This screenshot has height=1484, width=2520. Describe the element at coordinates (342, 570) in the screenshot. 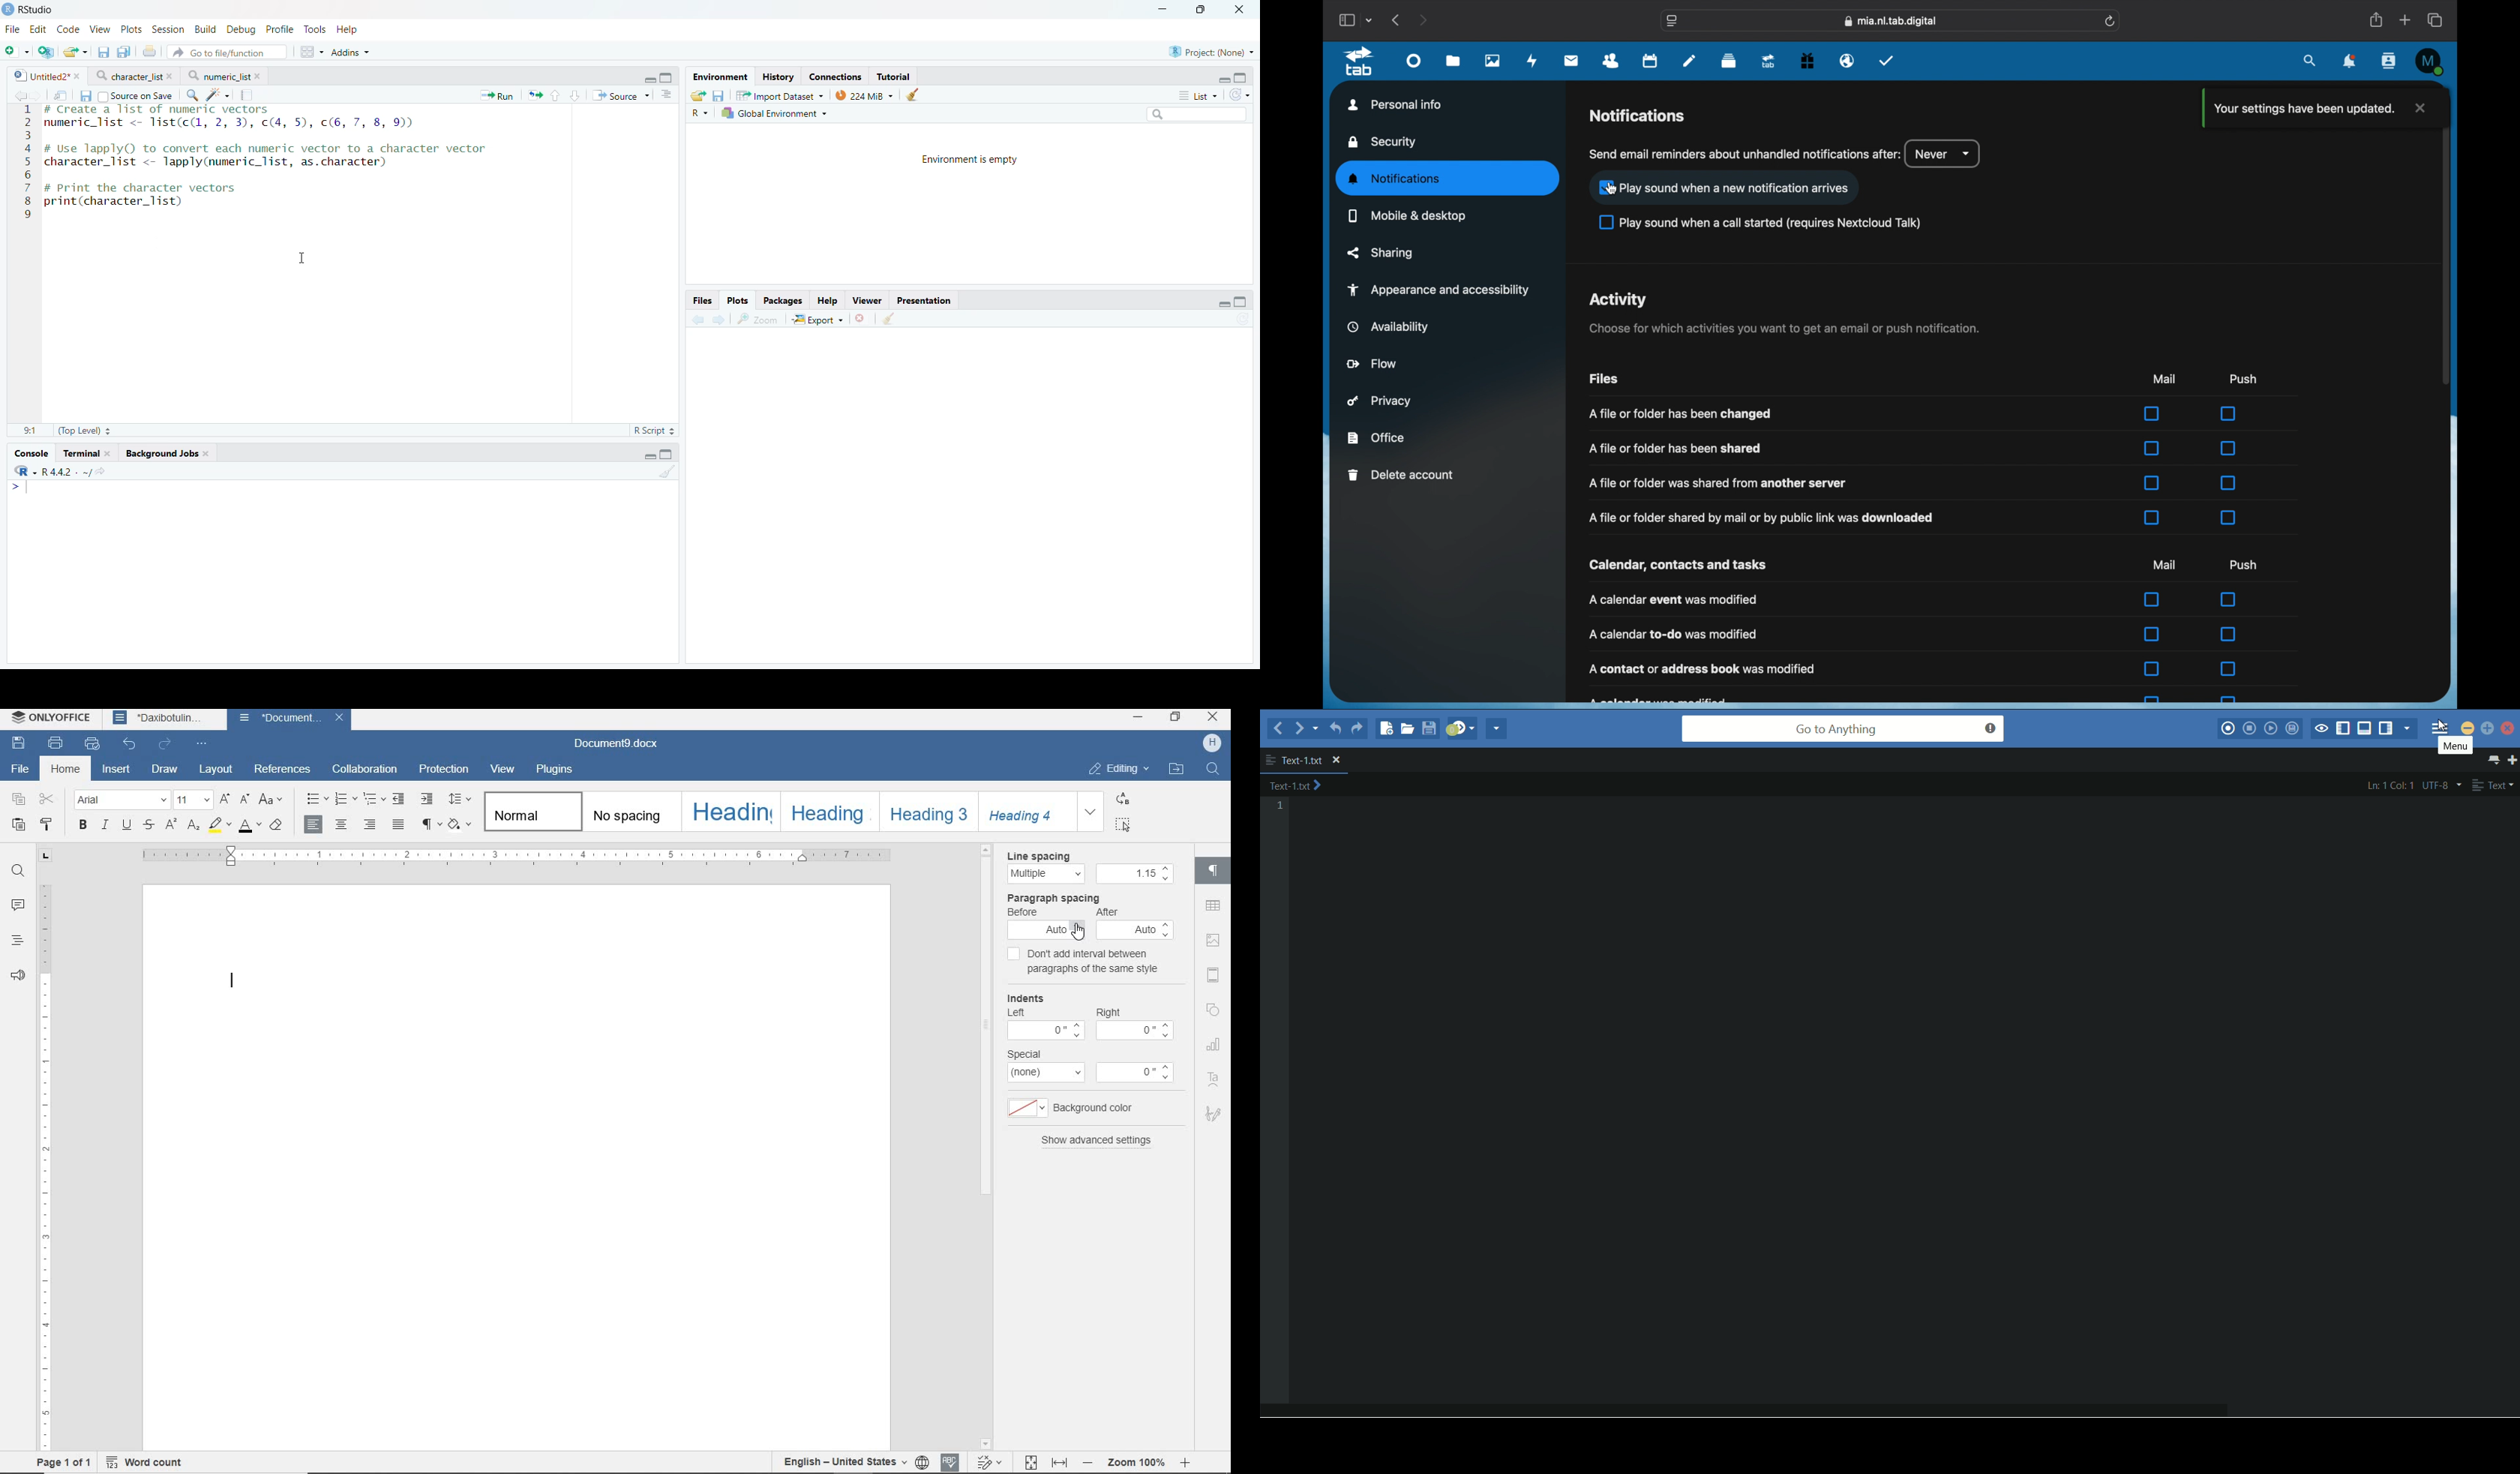

I see `Console` at that location.